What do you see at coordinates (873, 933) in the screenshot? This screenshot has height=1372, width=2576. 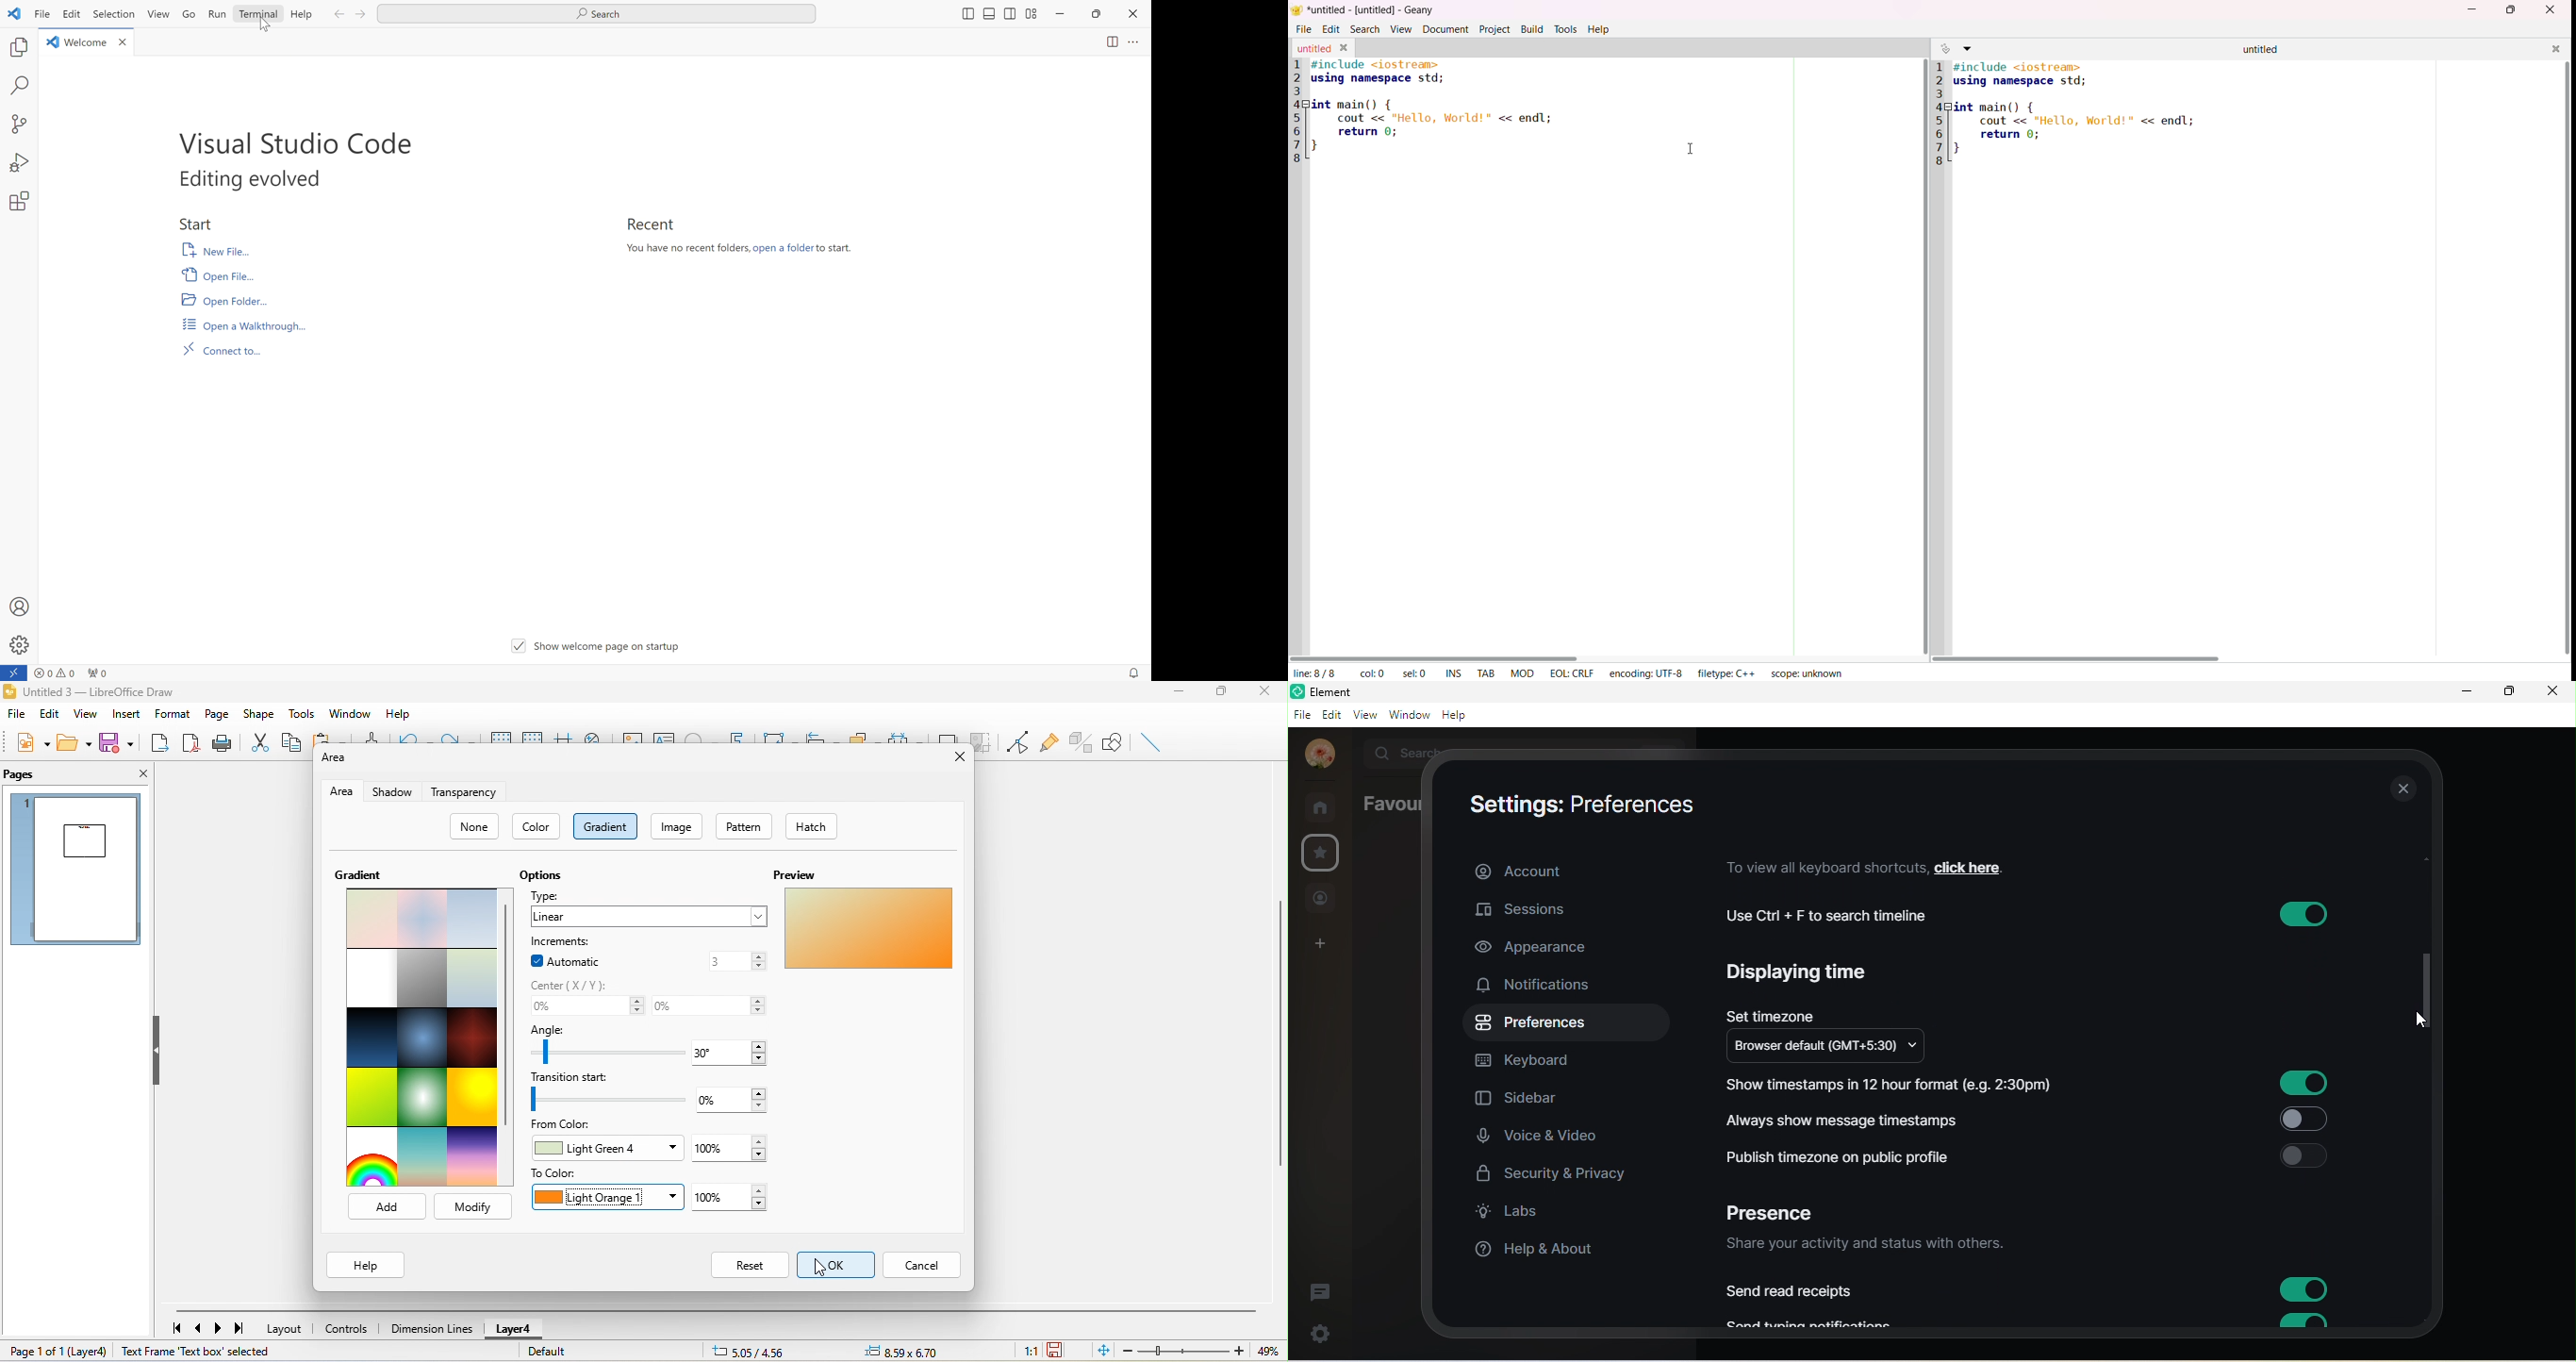 I see `custom gradient color` at bounding box center [873, 933].